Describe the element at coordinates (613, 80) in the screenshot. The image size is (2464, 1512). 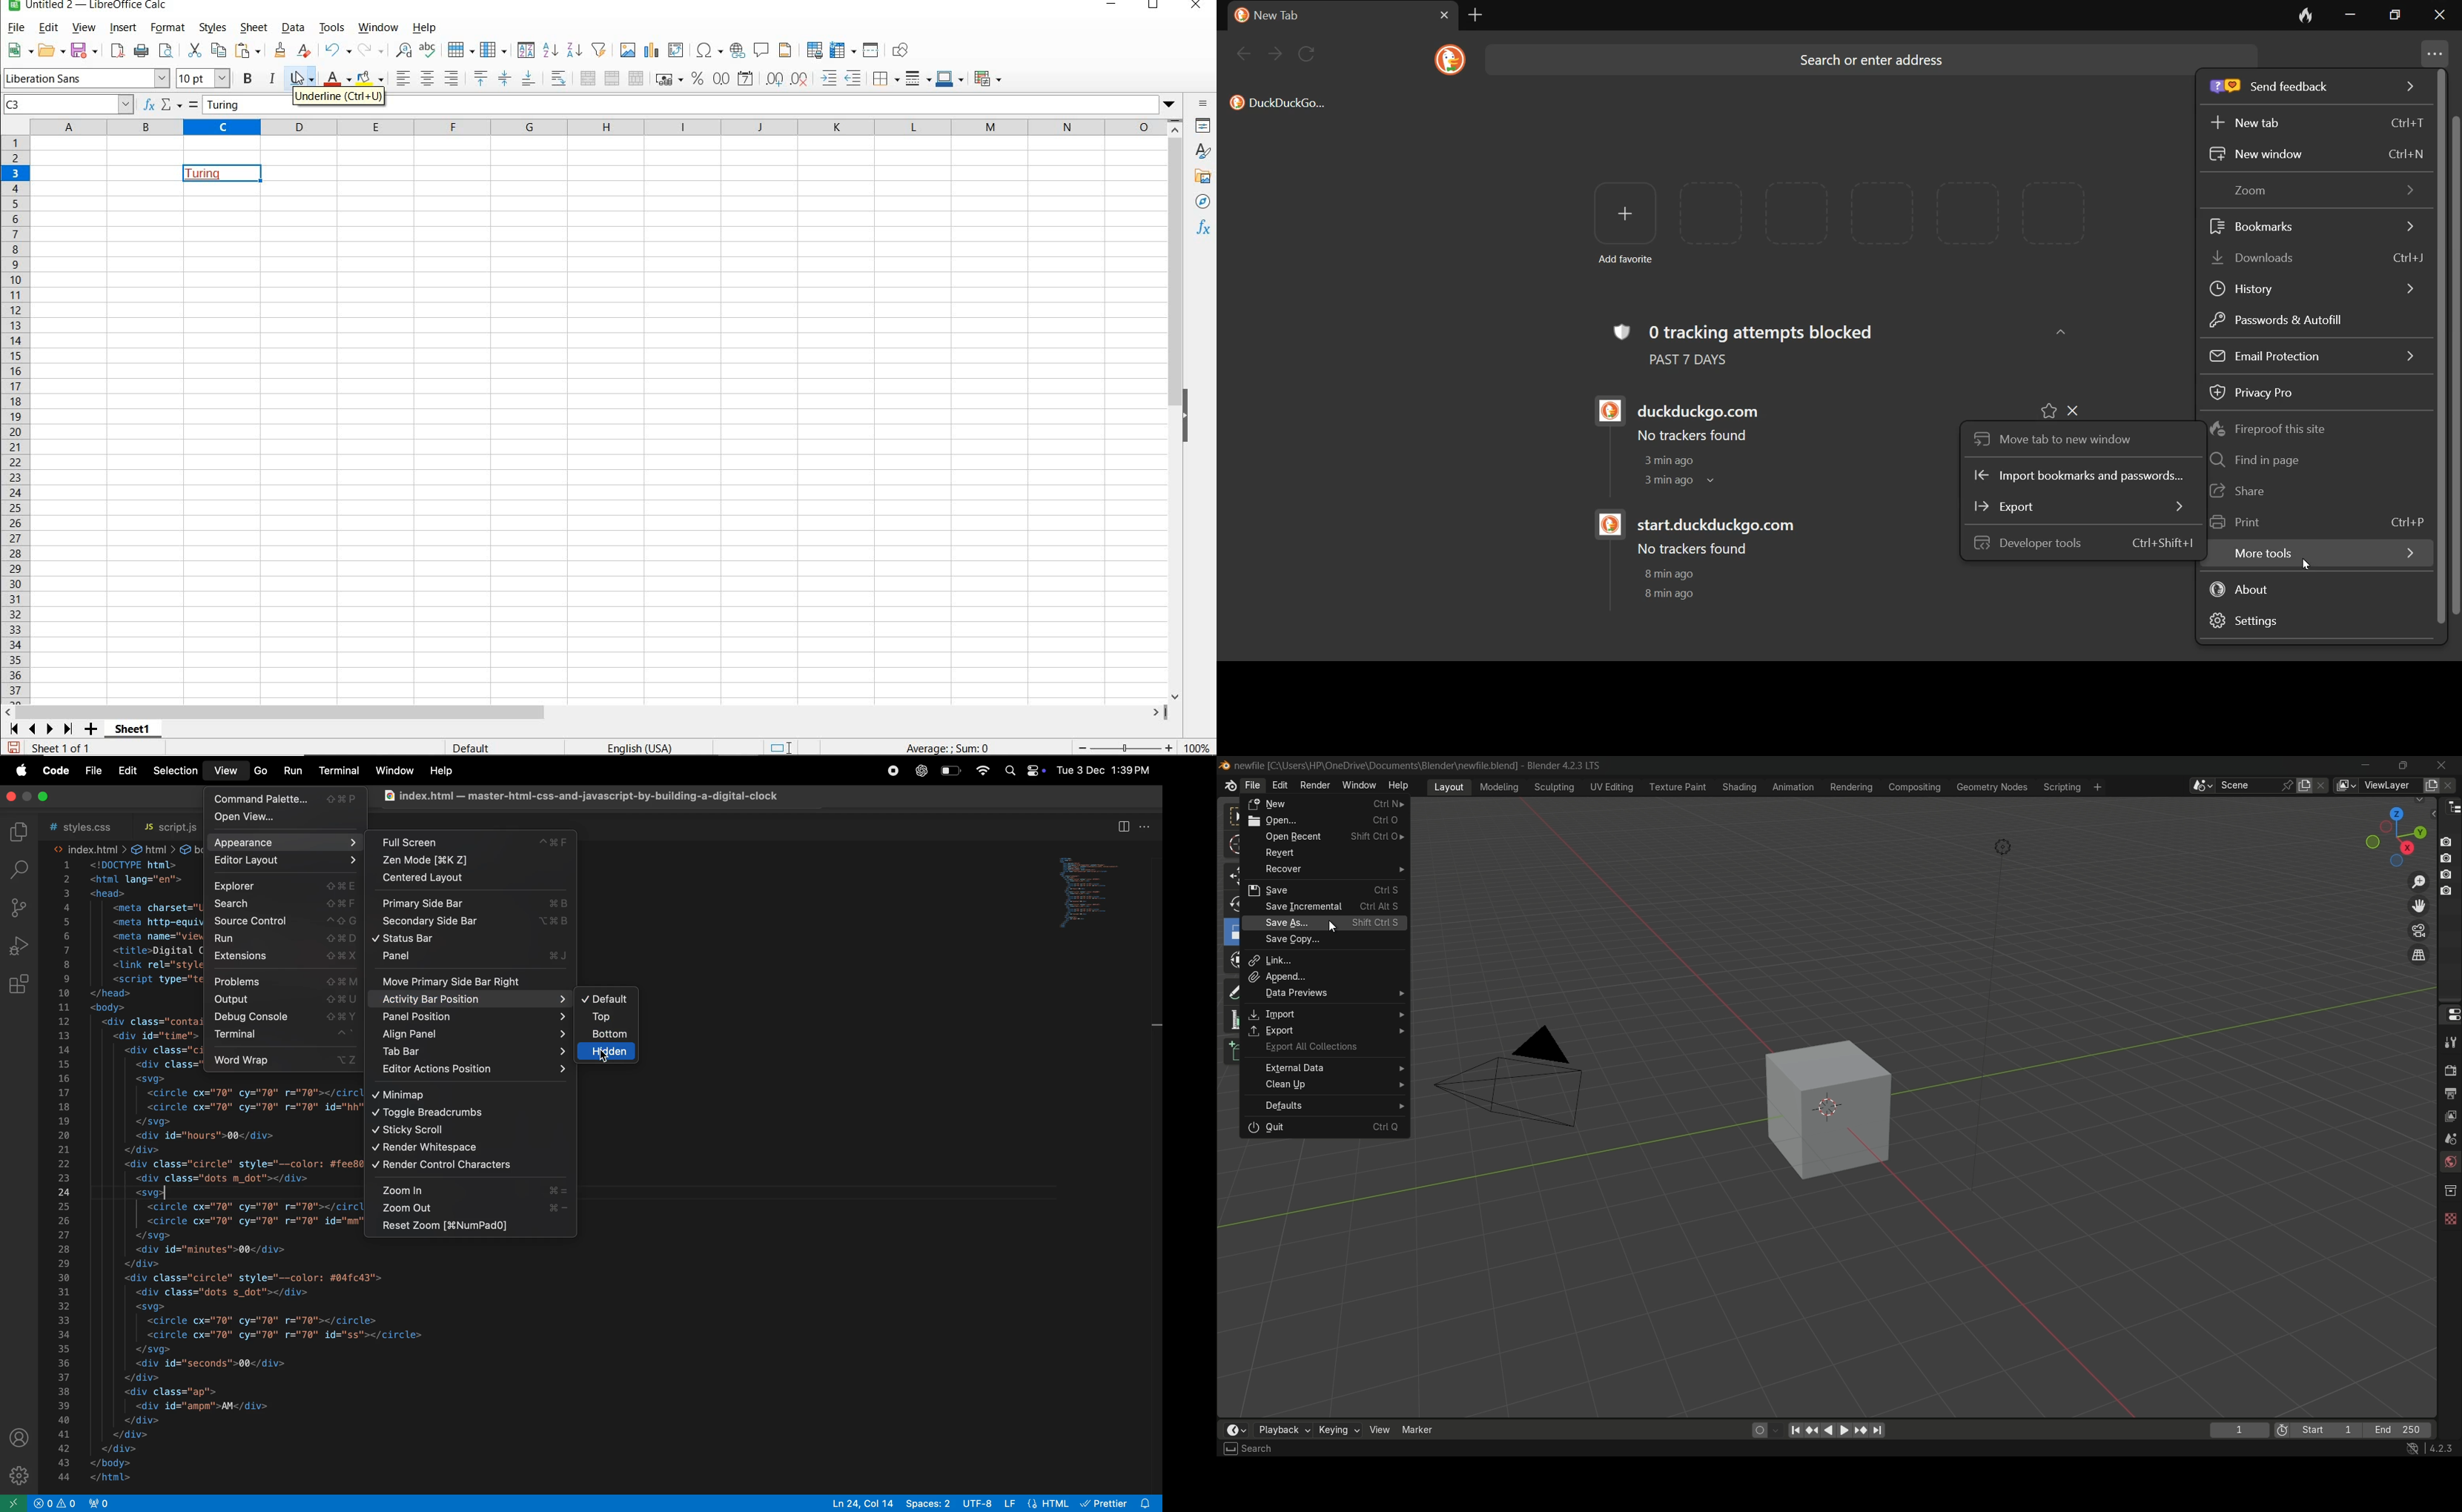
I see `MERGE CELLS` at that location.